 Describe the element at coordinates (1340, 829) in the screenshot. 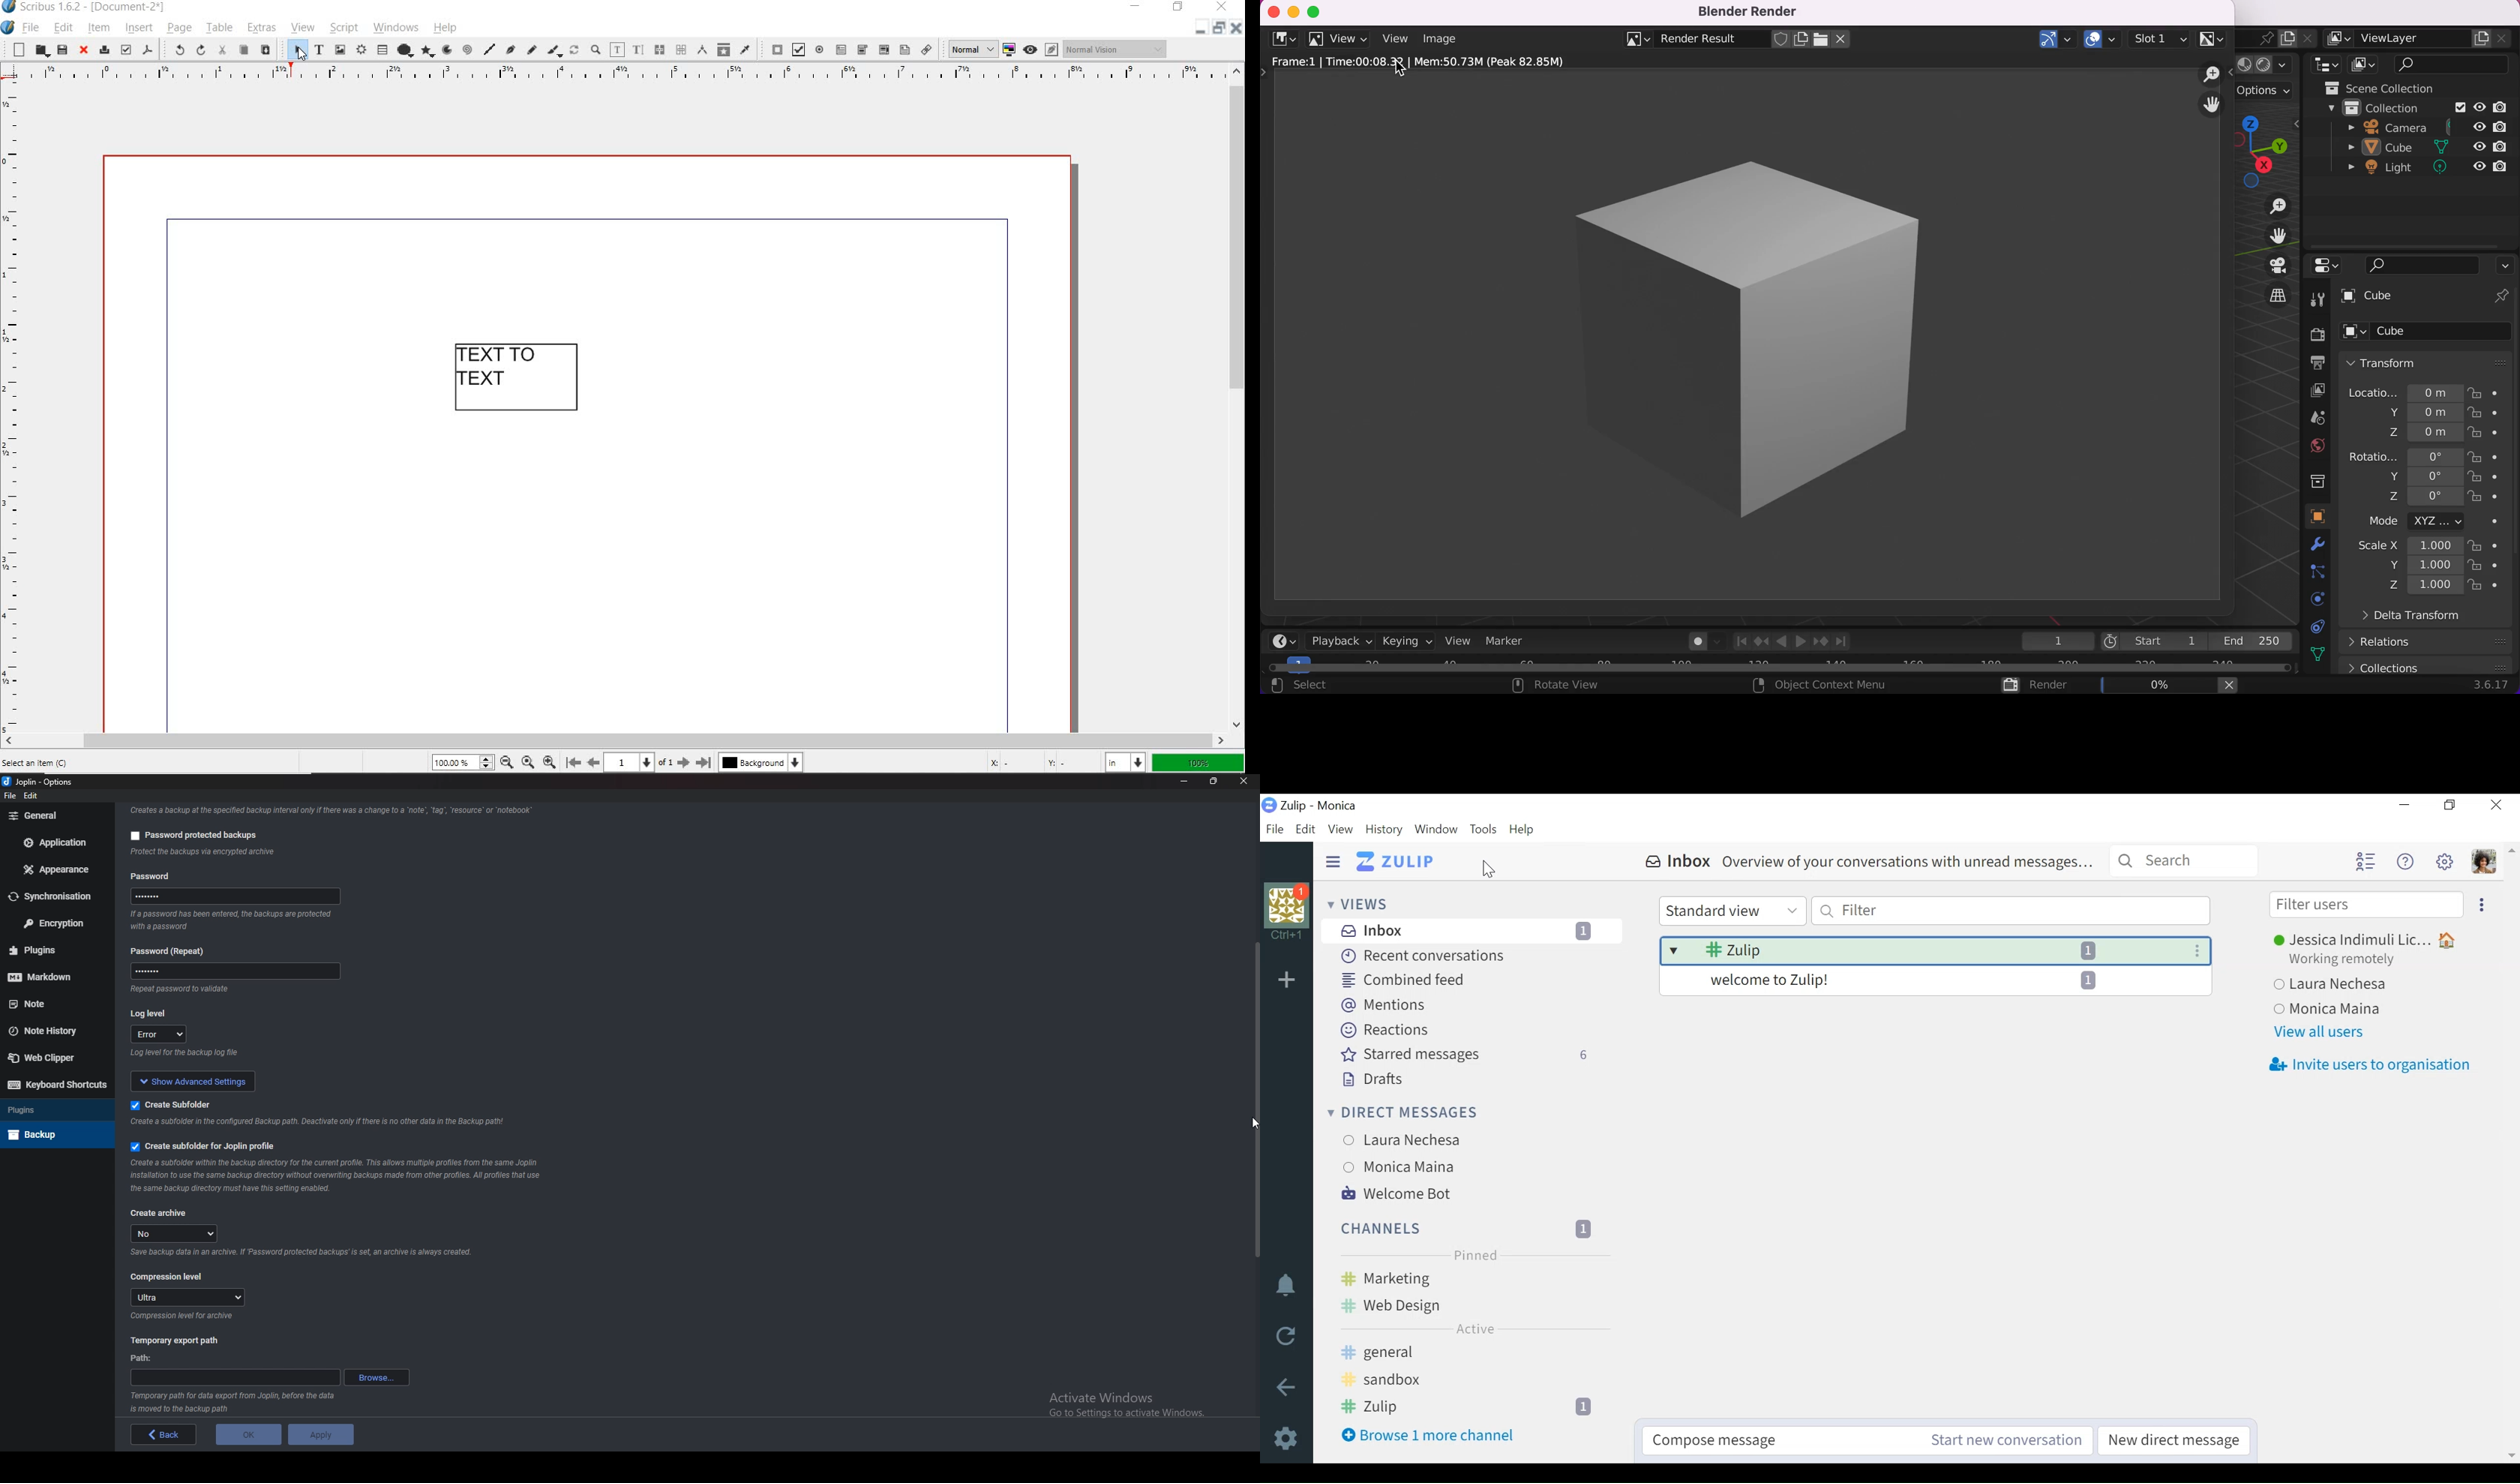

I see `View` at that location.